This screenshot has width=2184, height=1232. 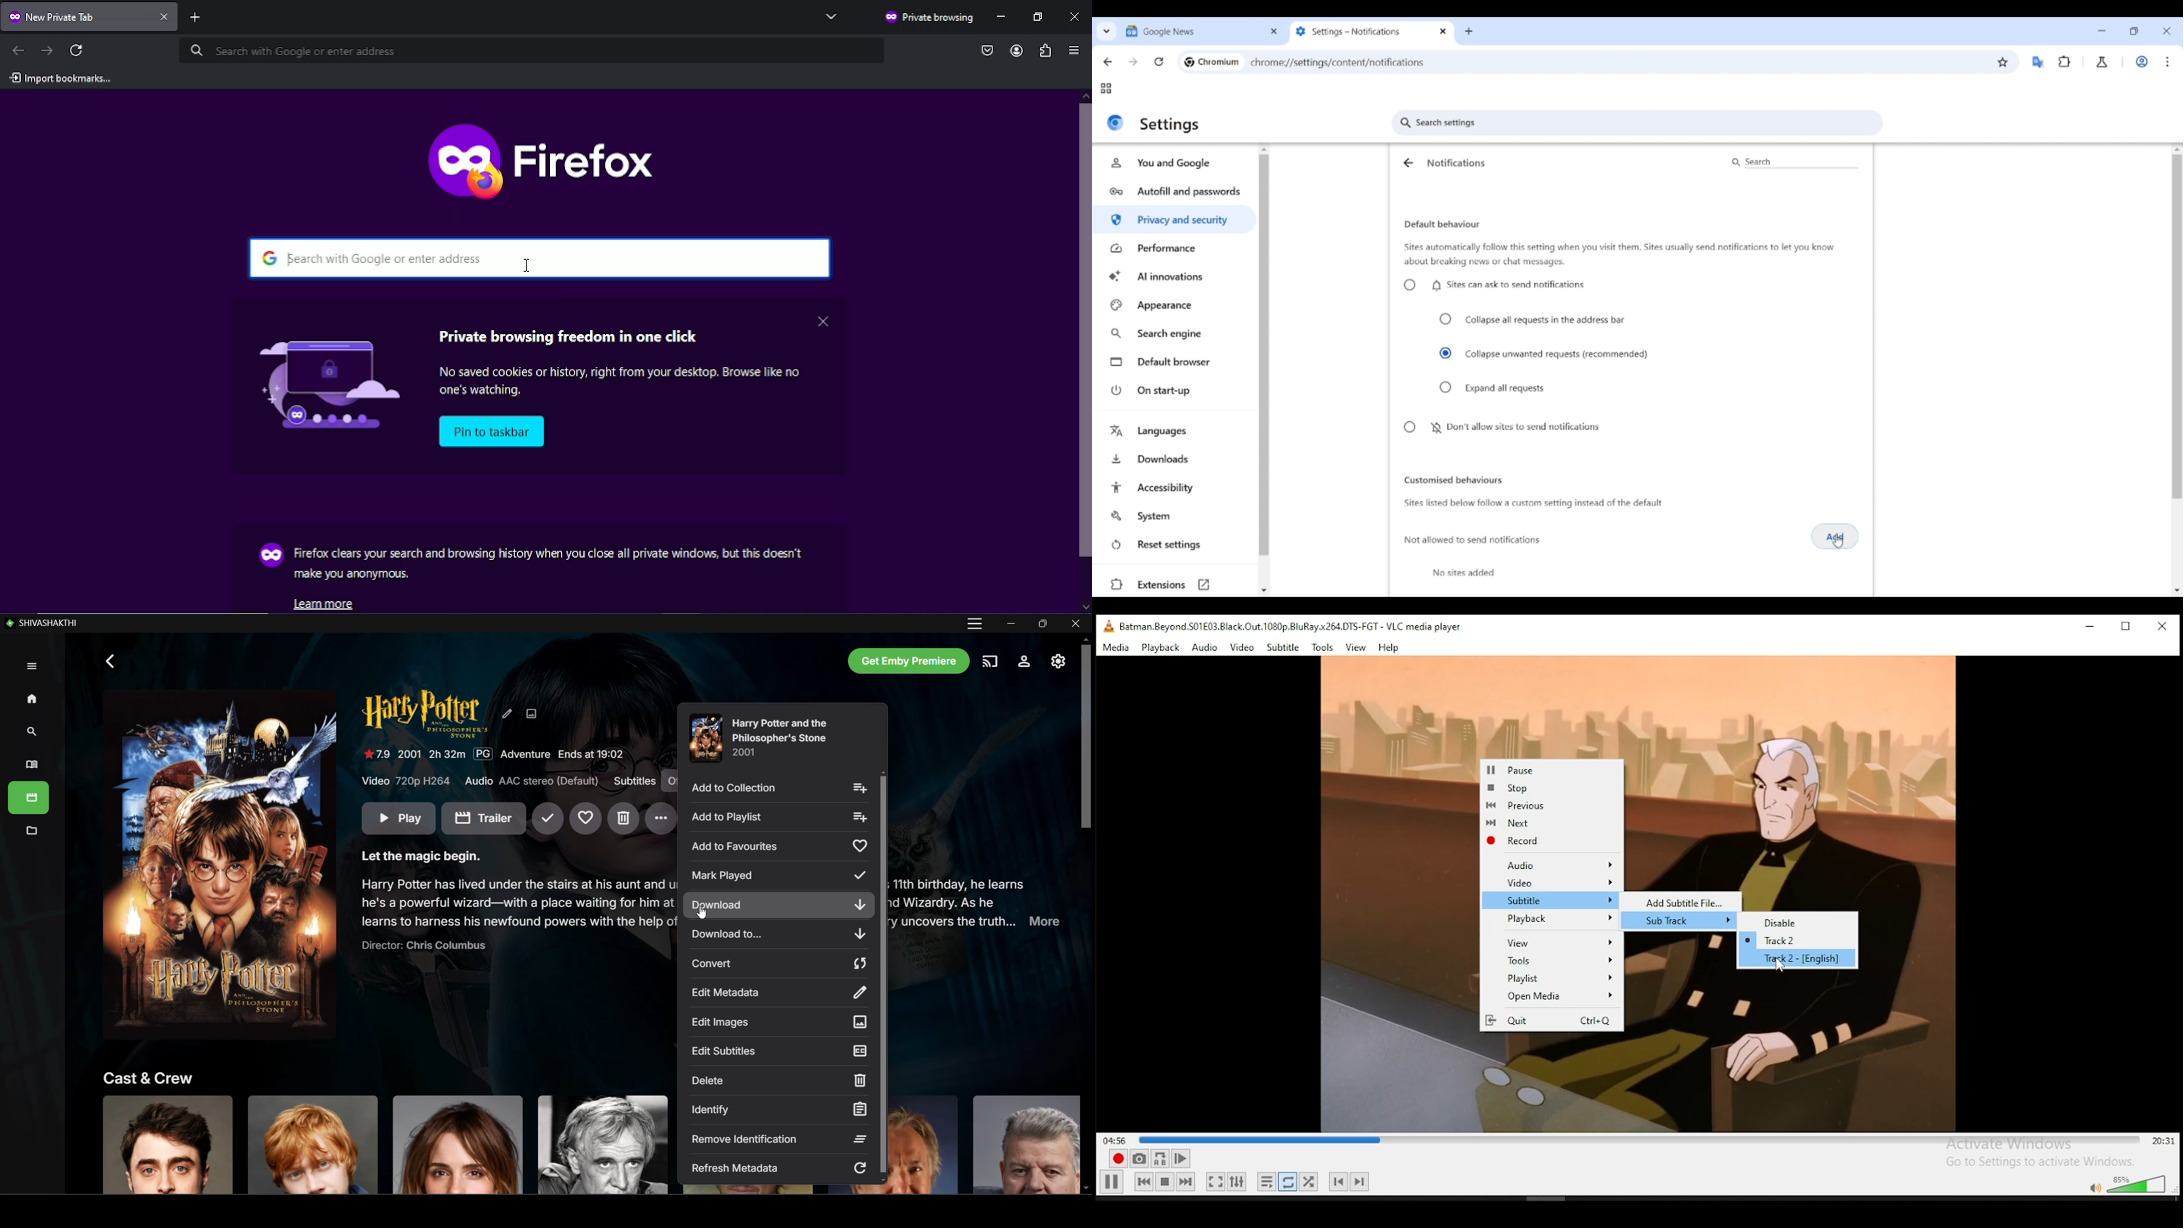 What do you see at coordinates (1688, 921) in the screenshot?
I see `Sub Track ` at bounding box center [1688, 921].